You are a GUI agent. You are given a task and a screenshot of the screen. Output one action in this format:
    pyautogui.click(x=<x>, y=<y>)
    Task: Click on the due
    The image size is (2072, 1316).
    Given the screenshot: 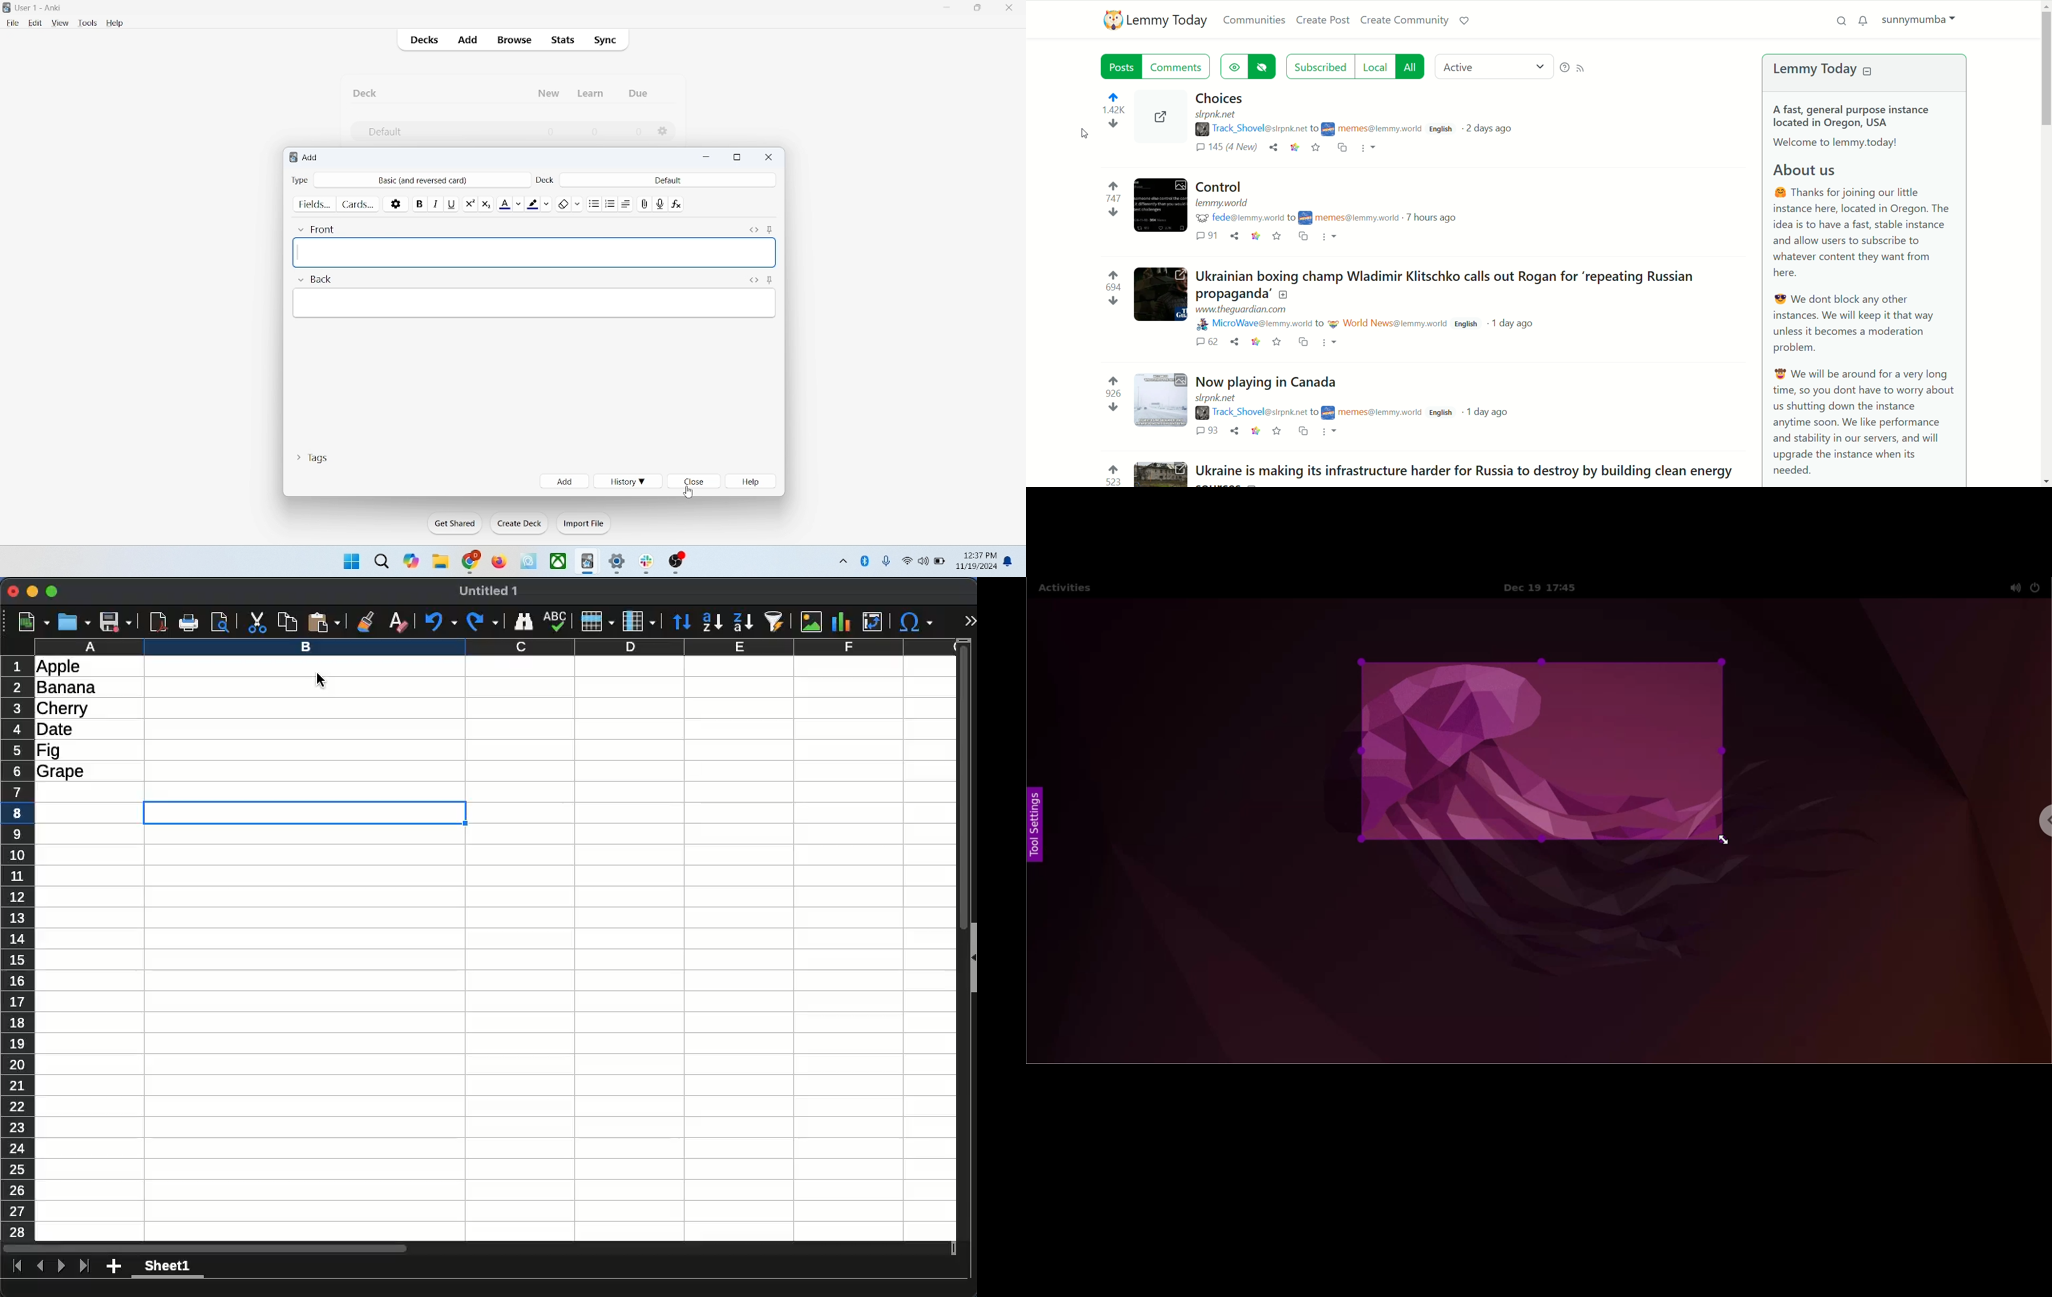 What is the action you would take?
    pyautogui.click(x=640, y=94)
    